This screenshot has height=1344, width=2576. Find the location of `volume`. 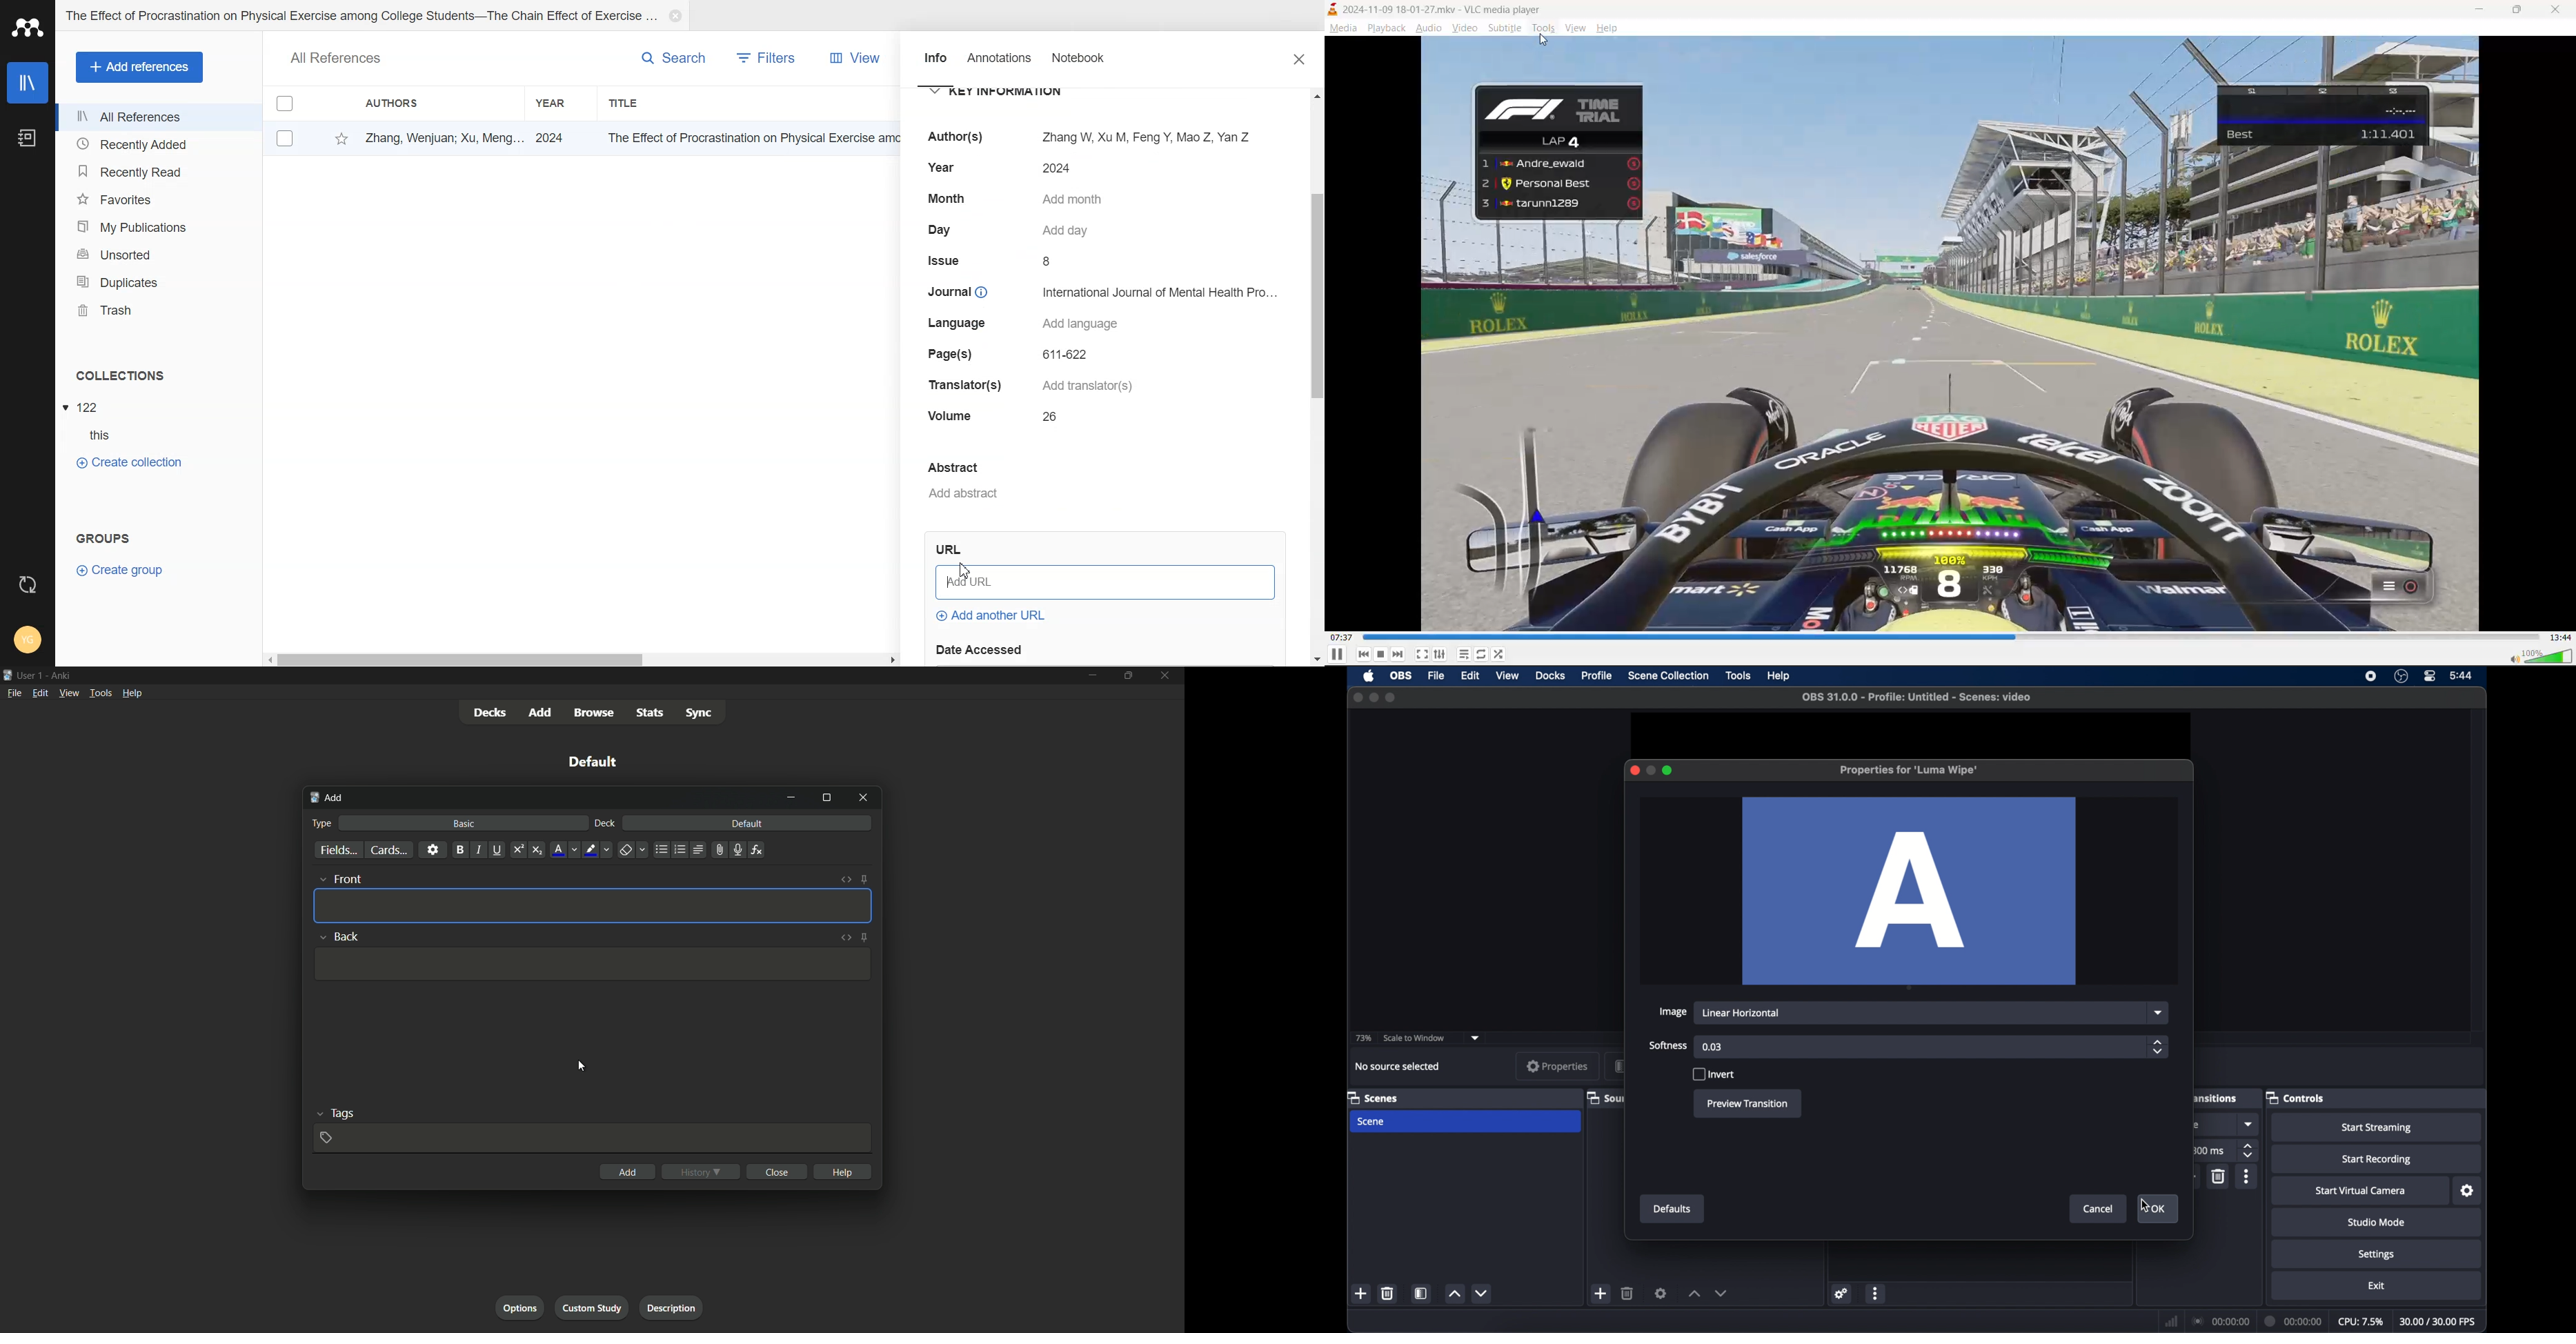

volume is located at coordinates (2540, 655).